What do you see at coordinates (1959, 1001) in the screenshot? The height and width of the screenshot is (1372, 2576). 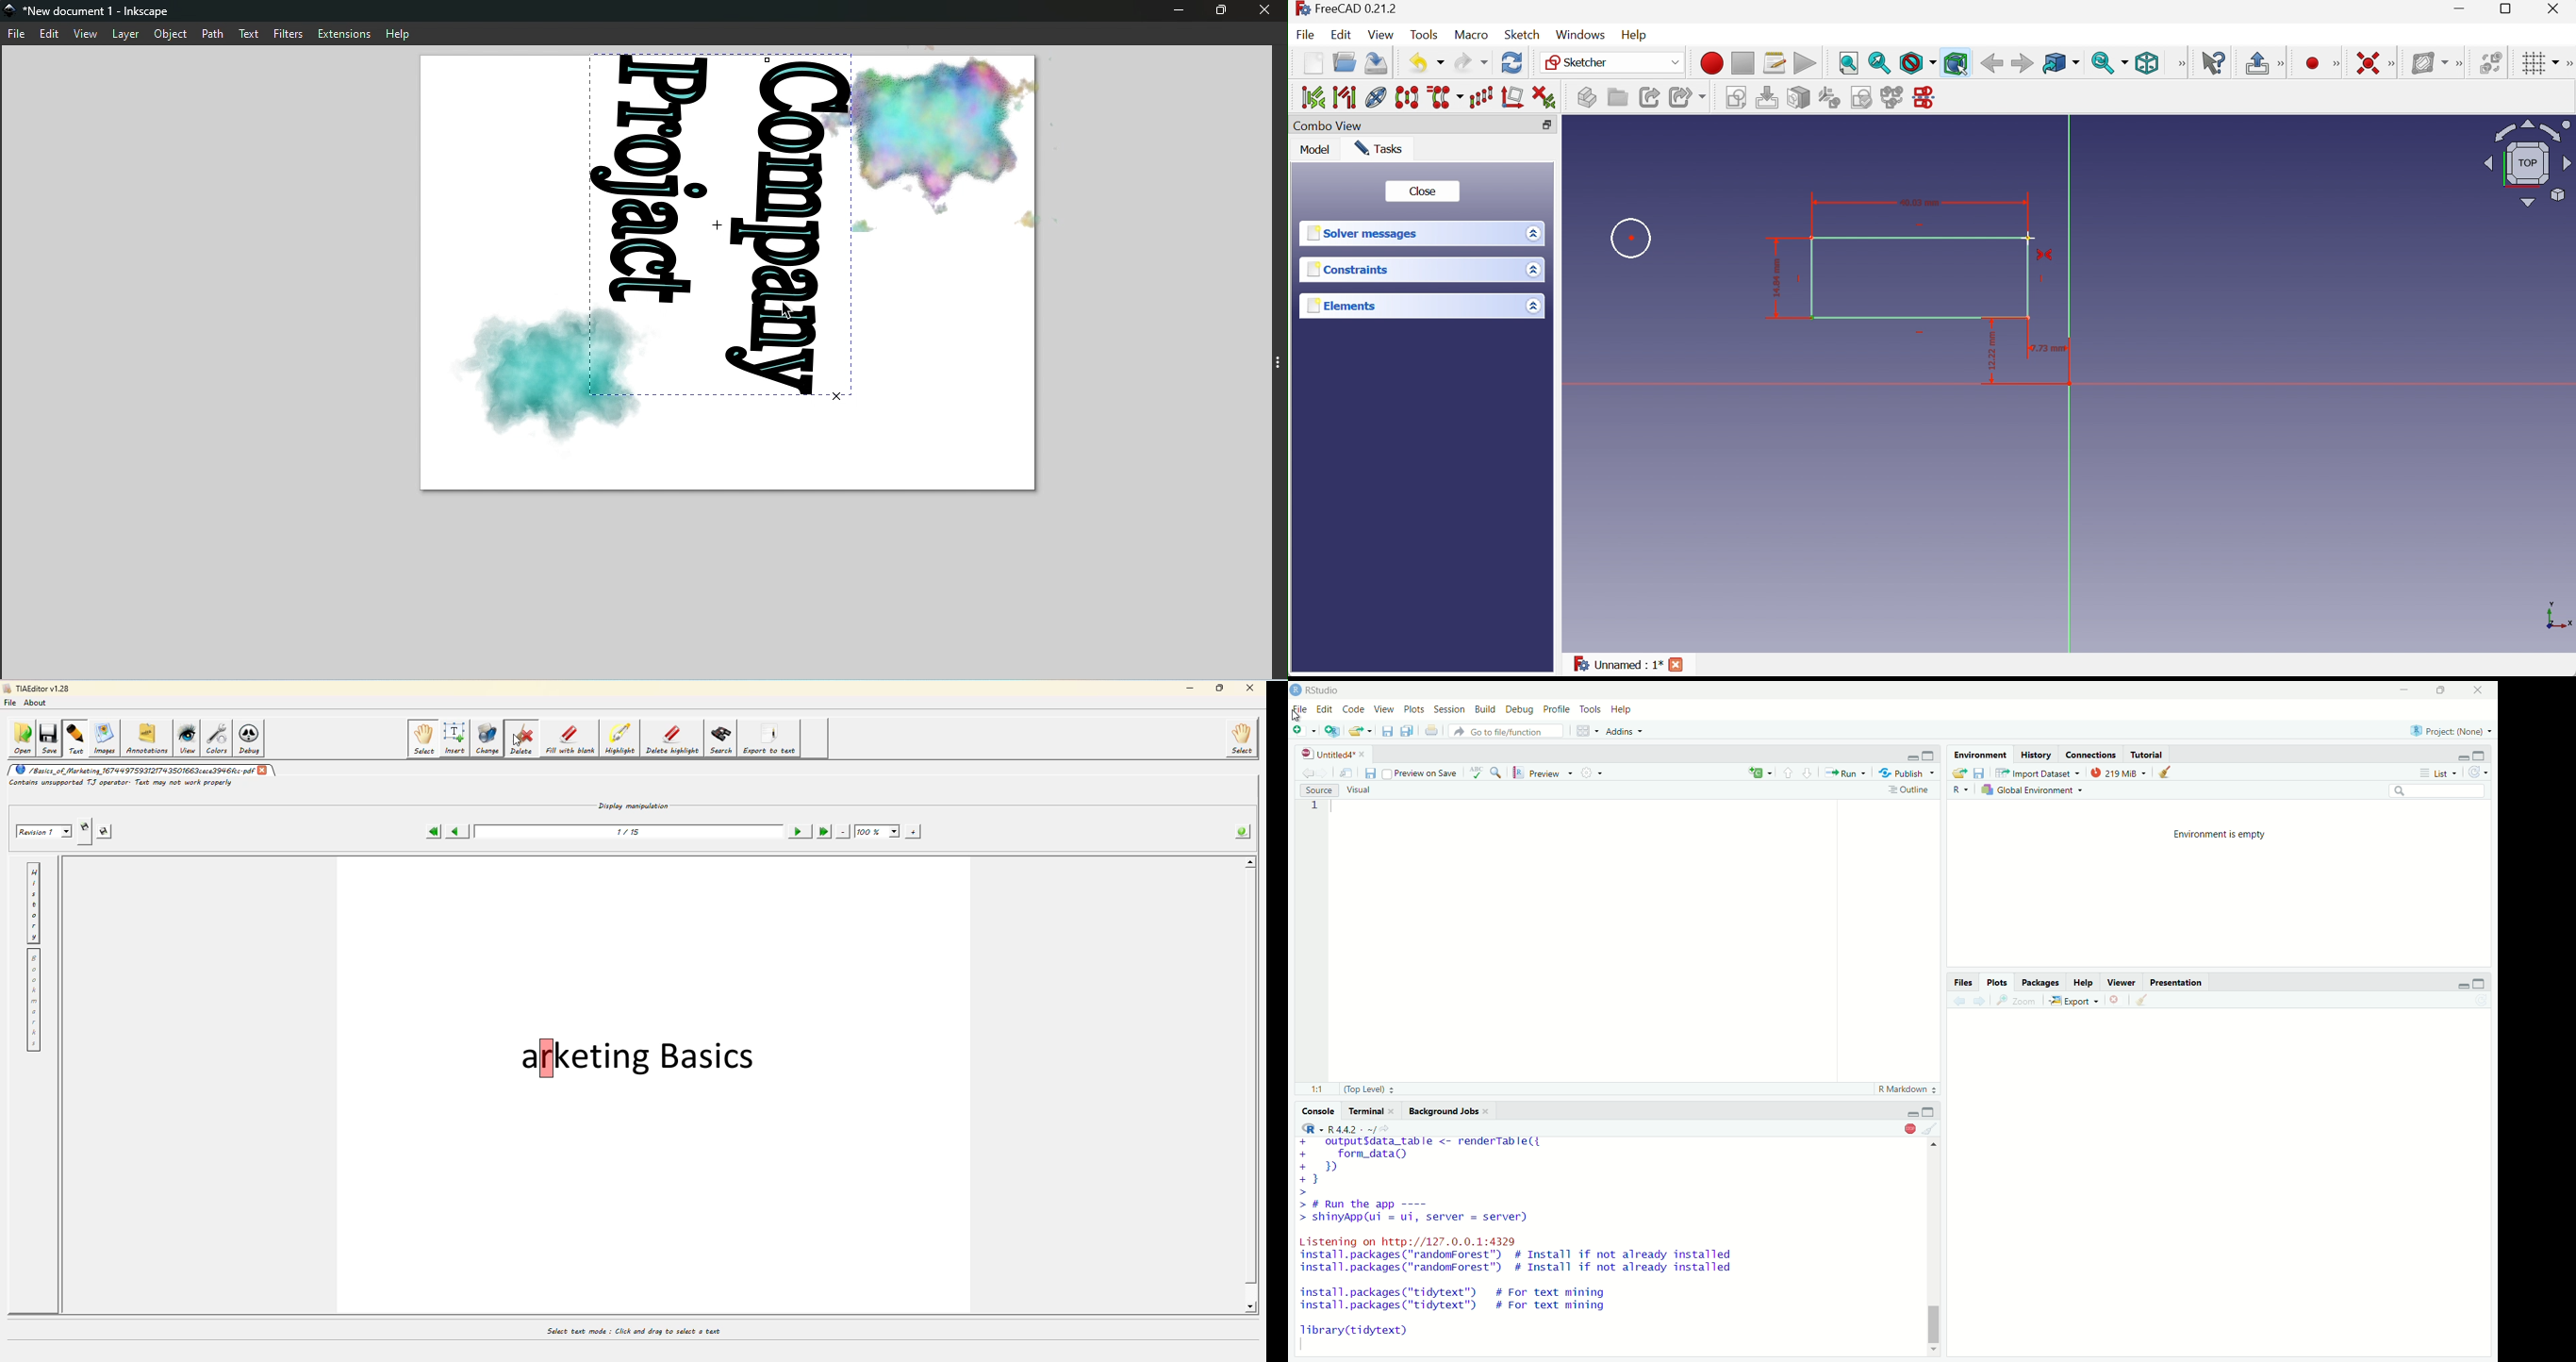 I see `previous plot` at bounding box center [1959, 1001].